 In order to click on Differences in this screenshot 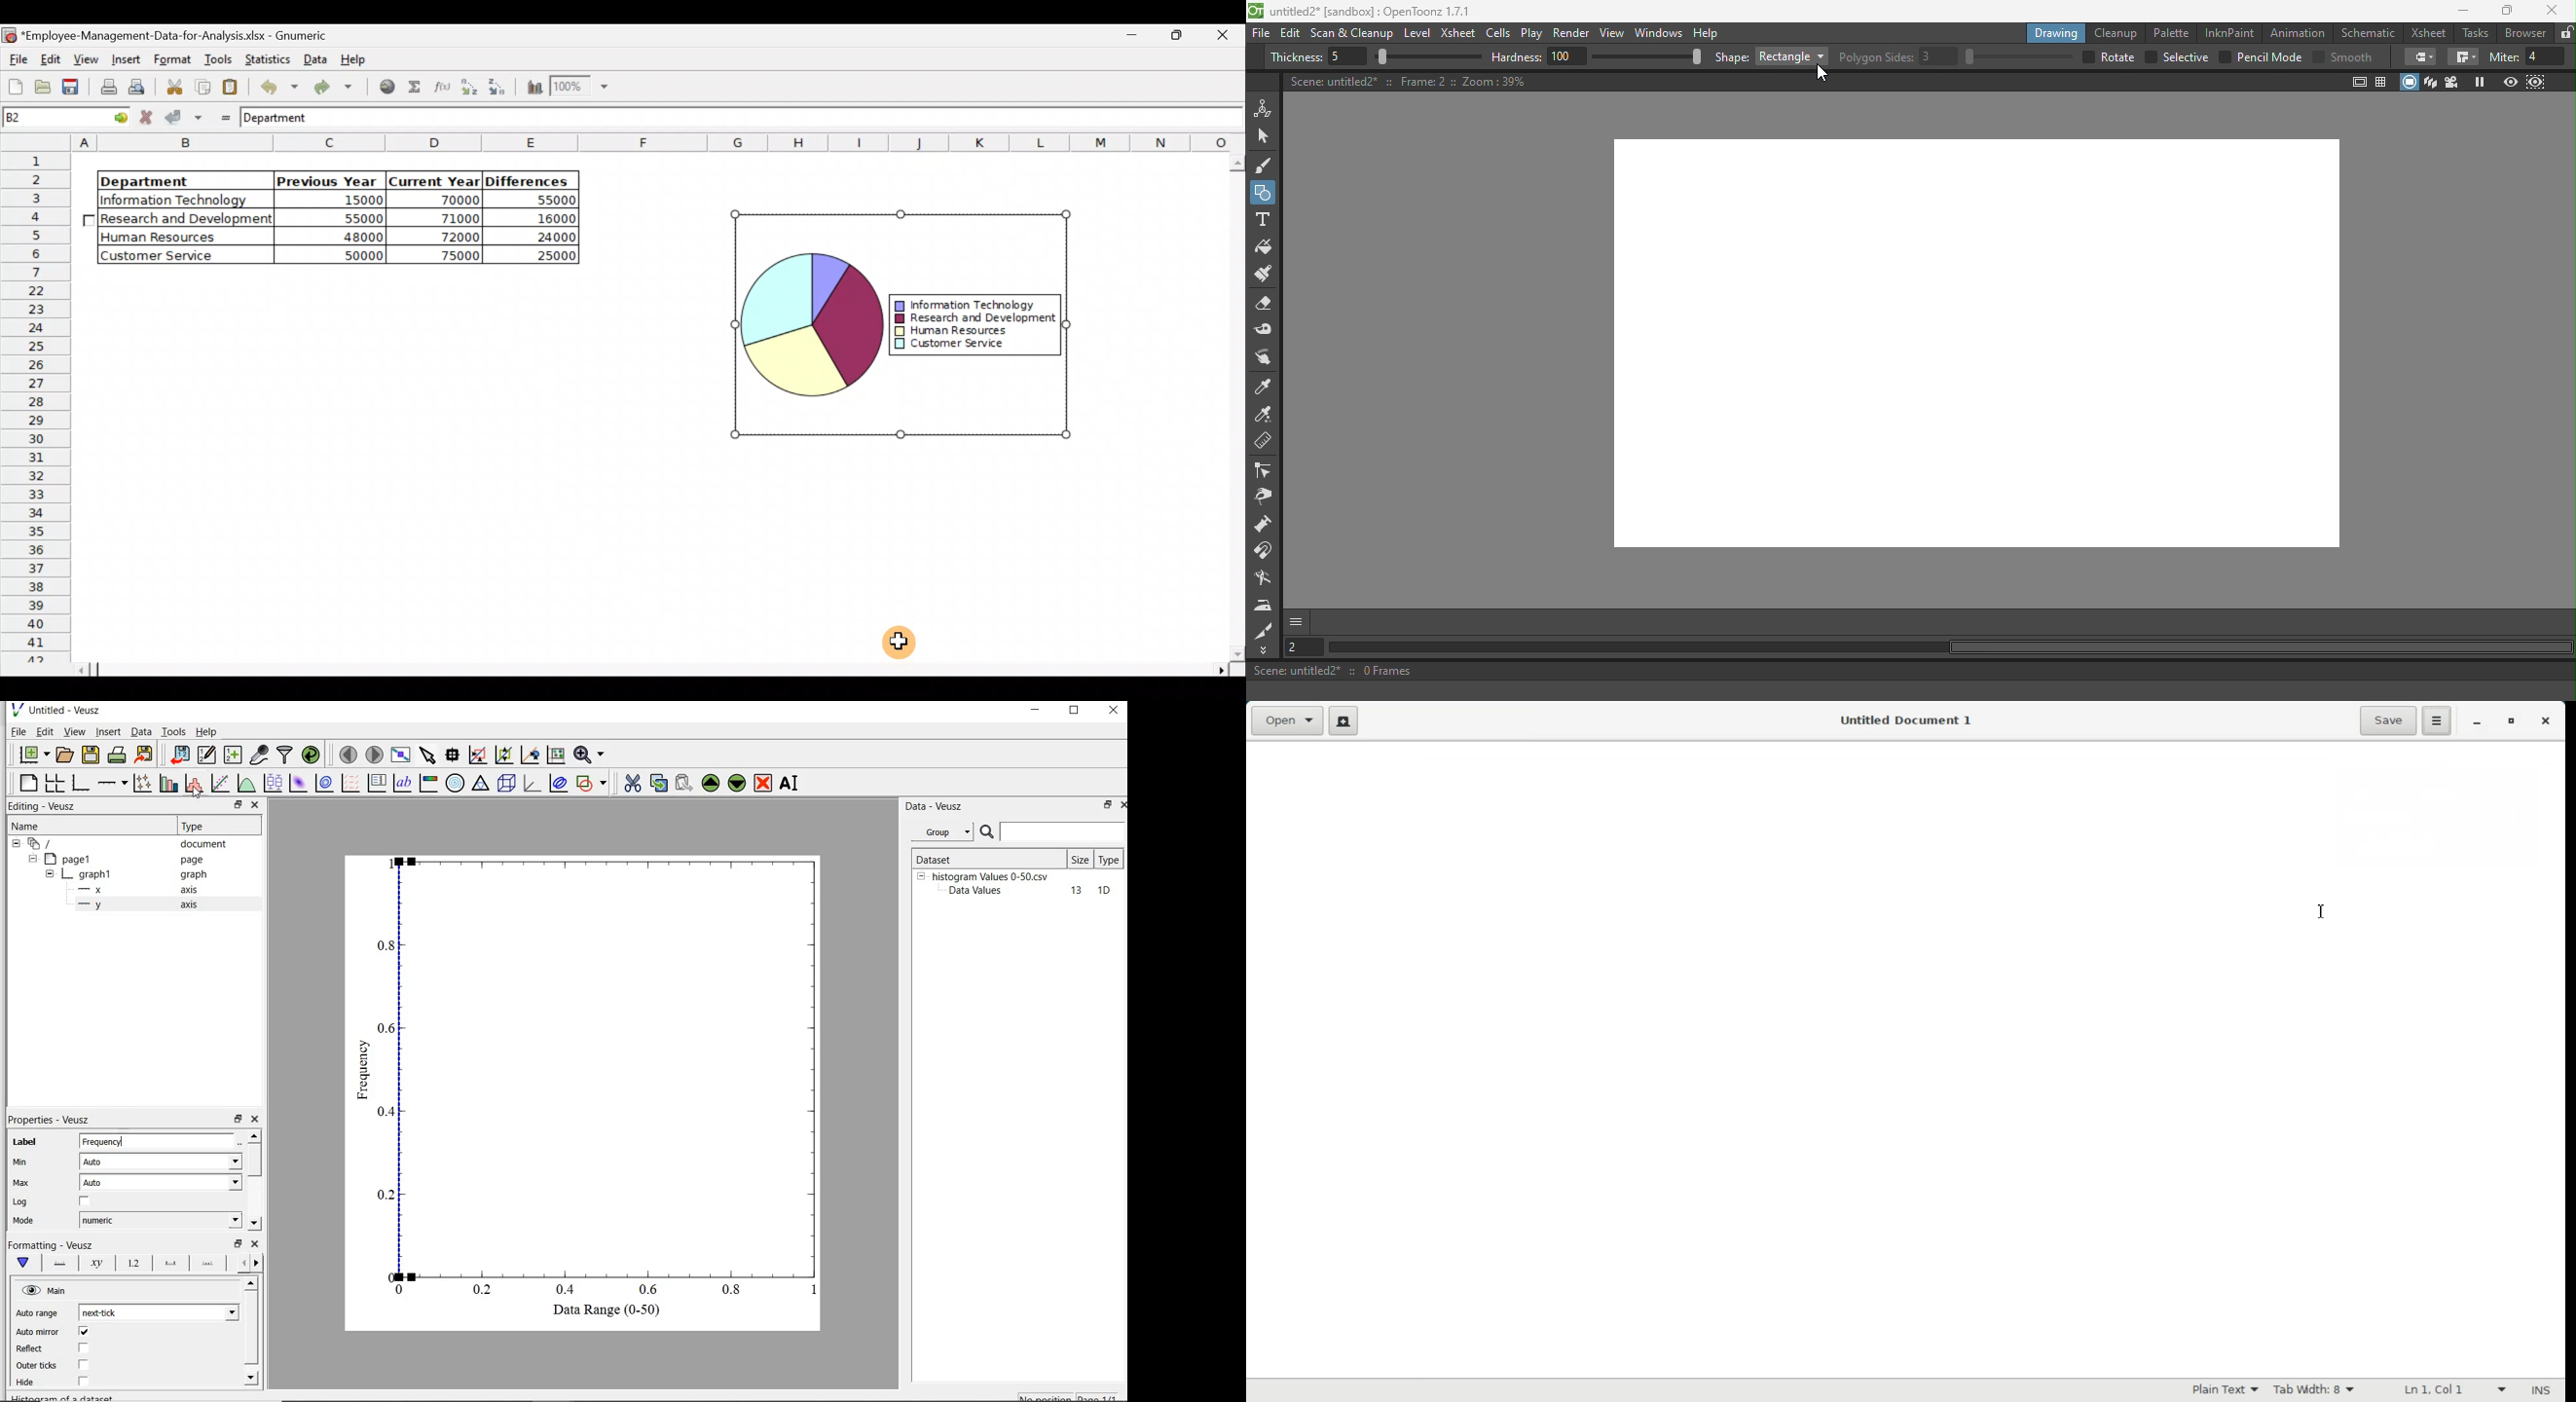, I will do `click(527, 180)`.